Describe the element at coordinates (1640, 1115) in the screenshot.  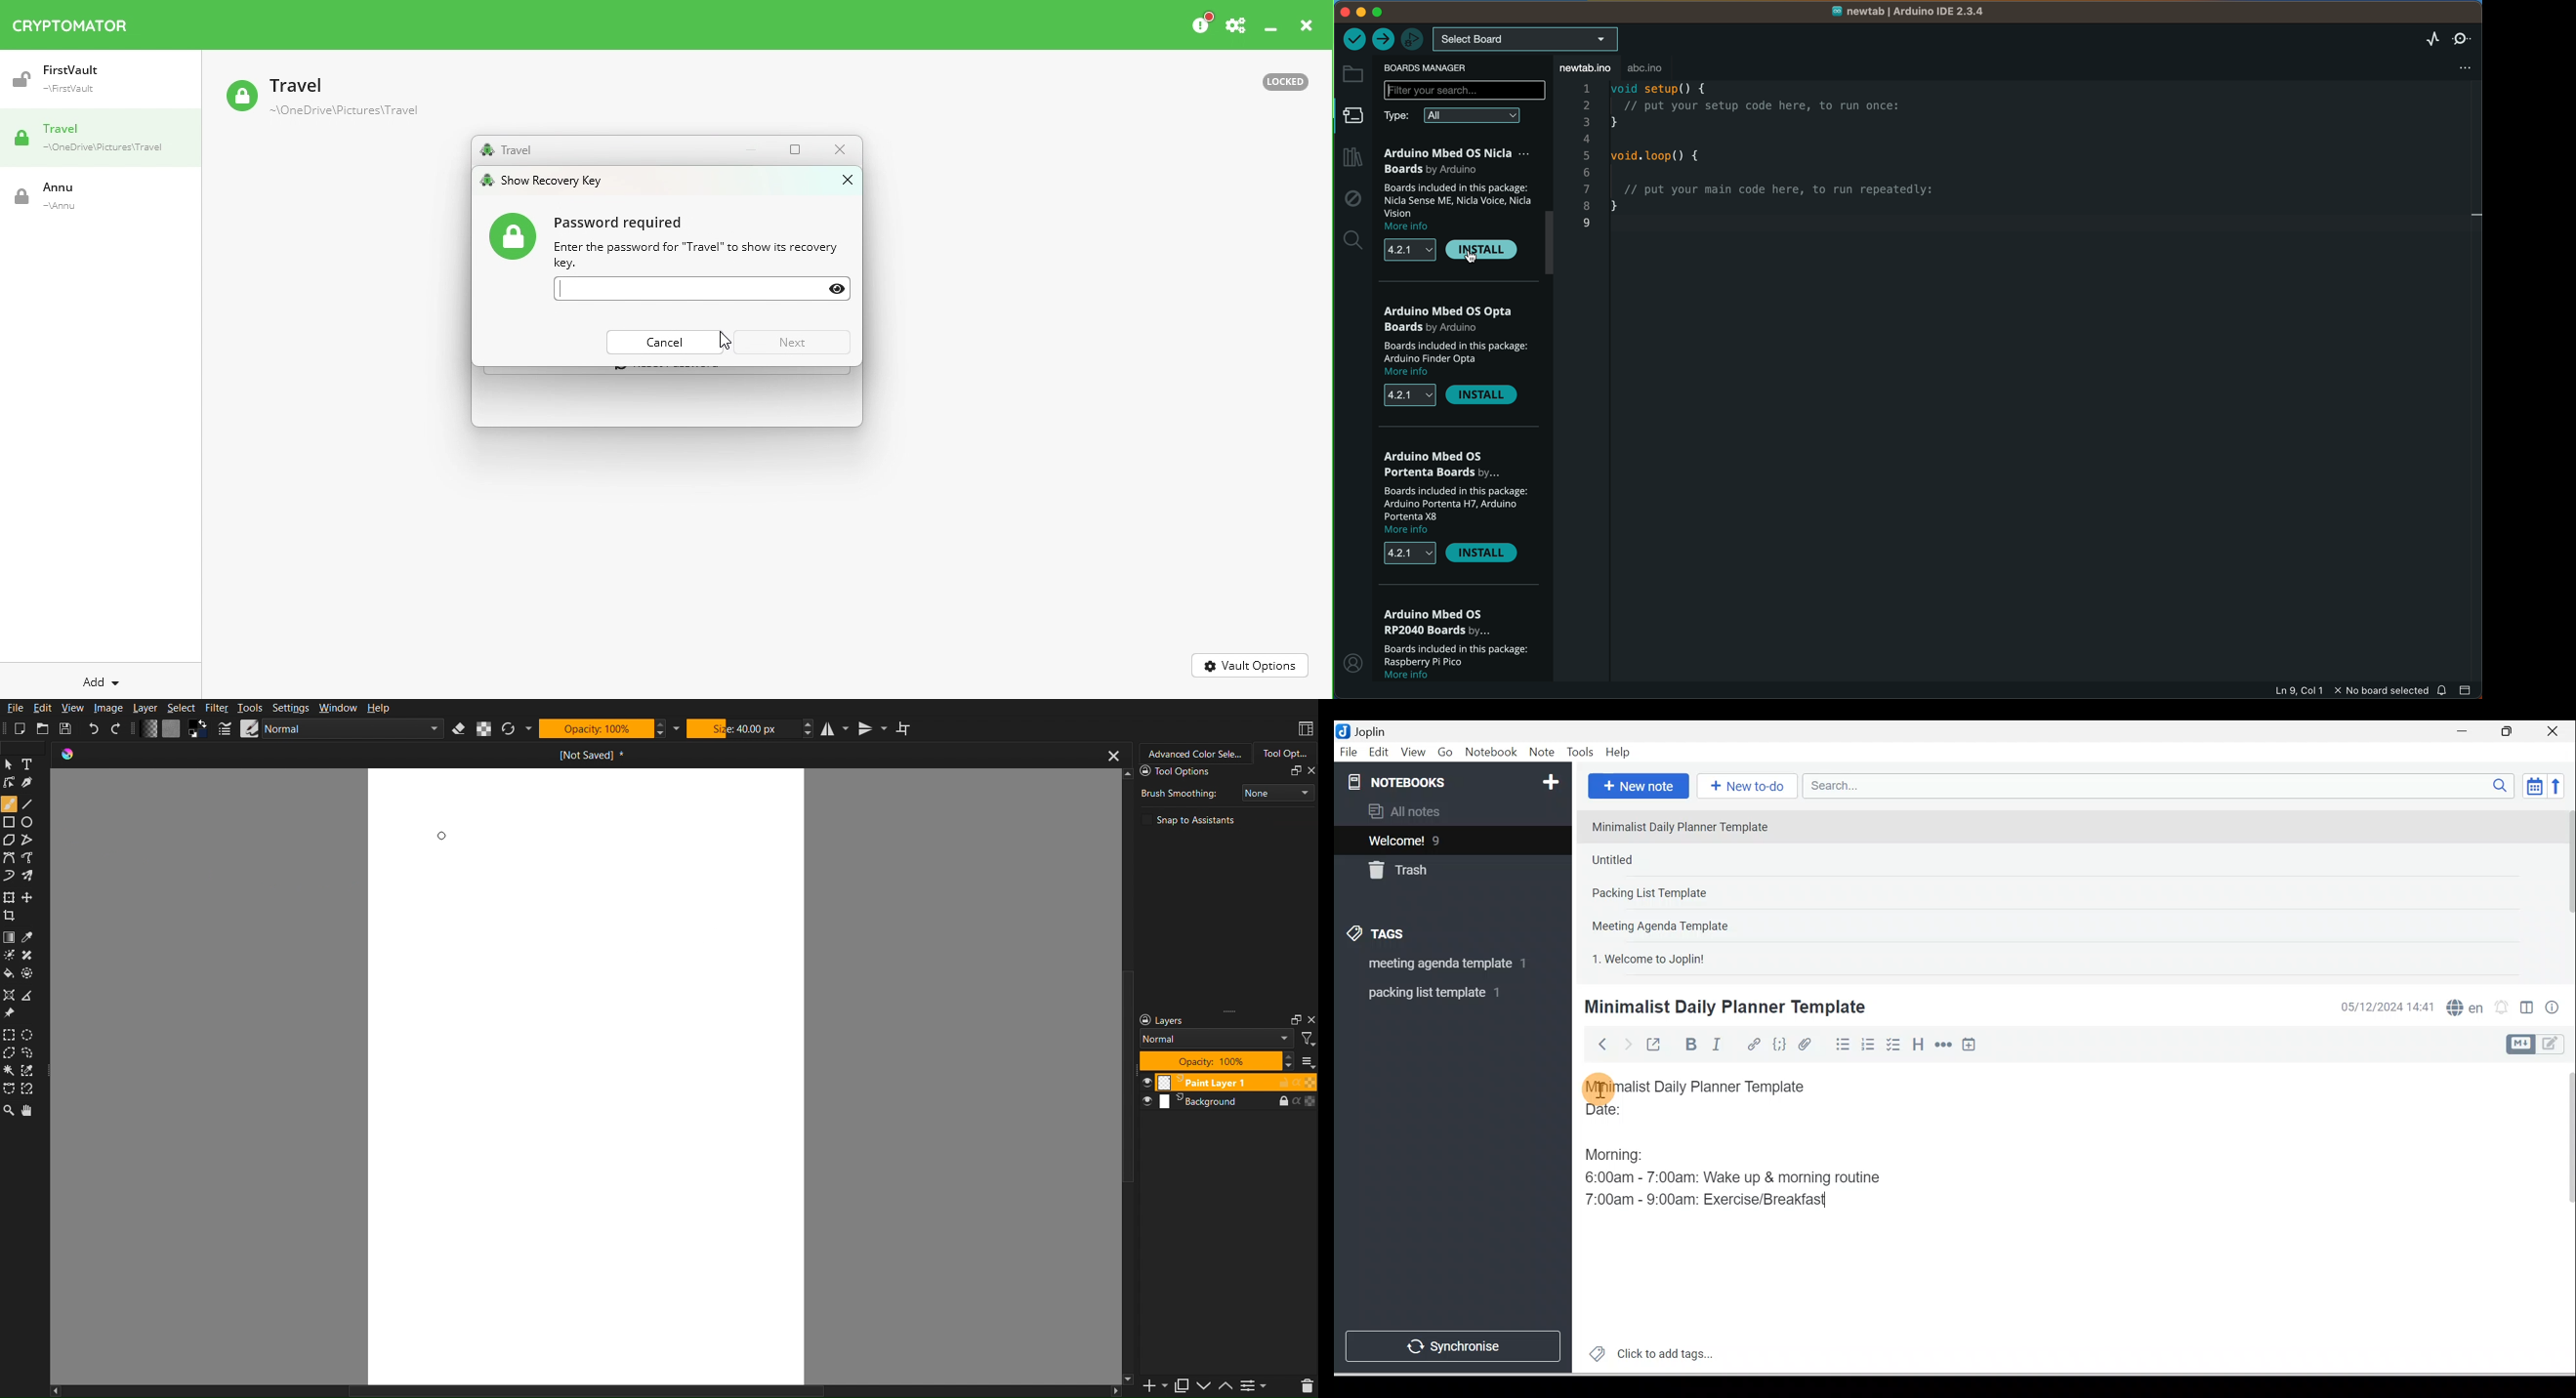
I see `Date:` at that location.